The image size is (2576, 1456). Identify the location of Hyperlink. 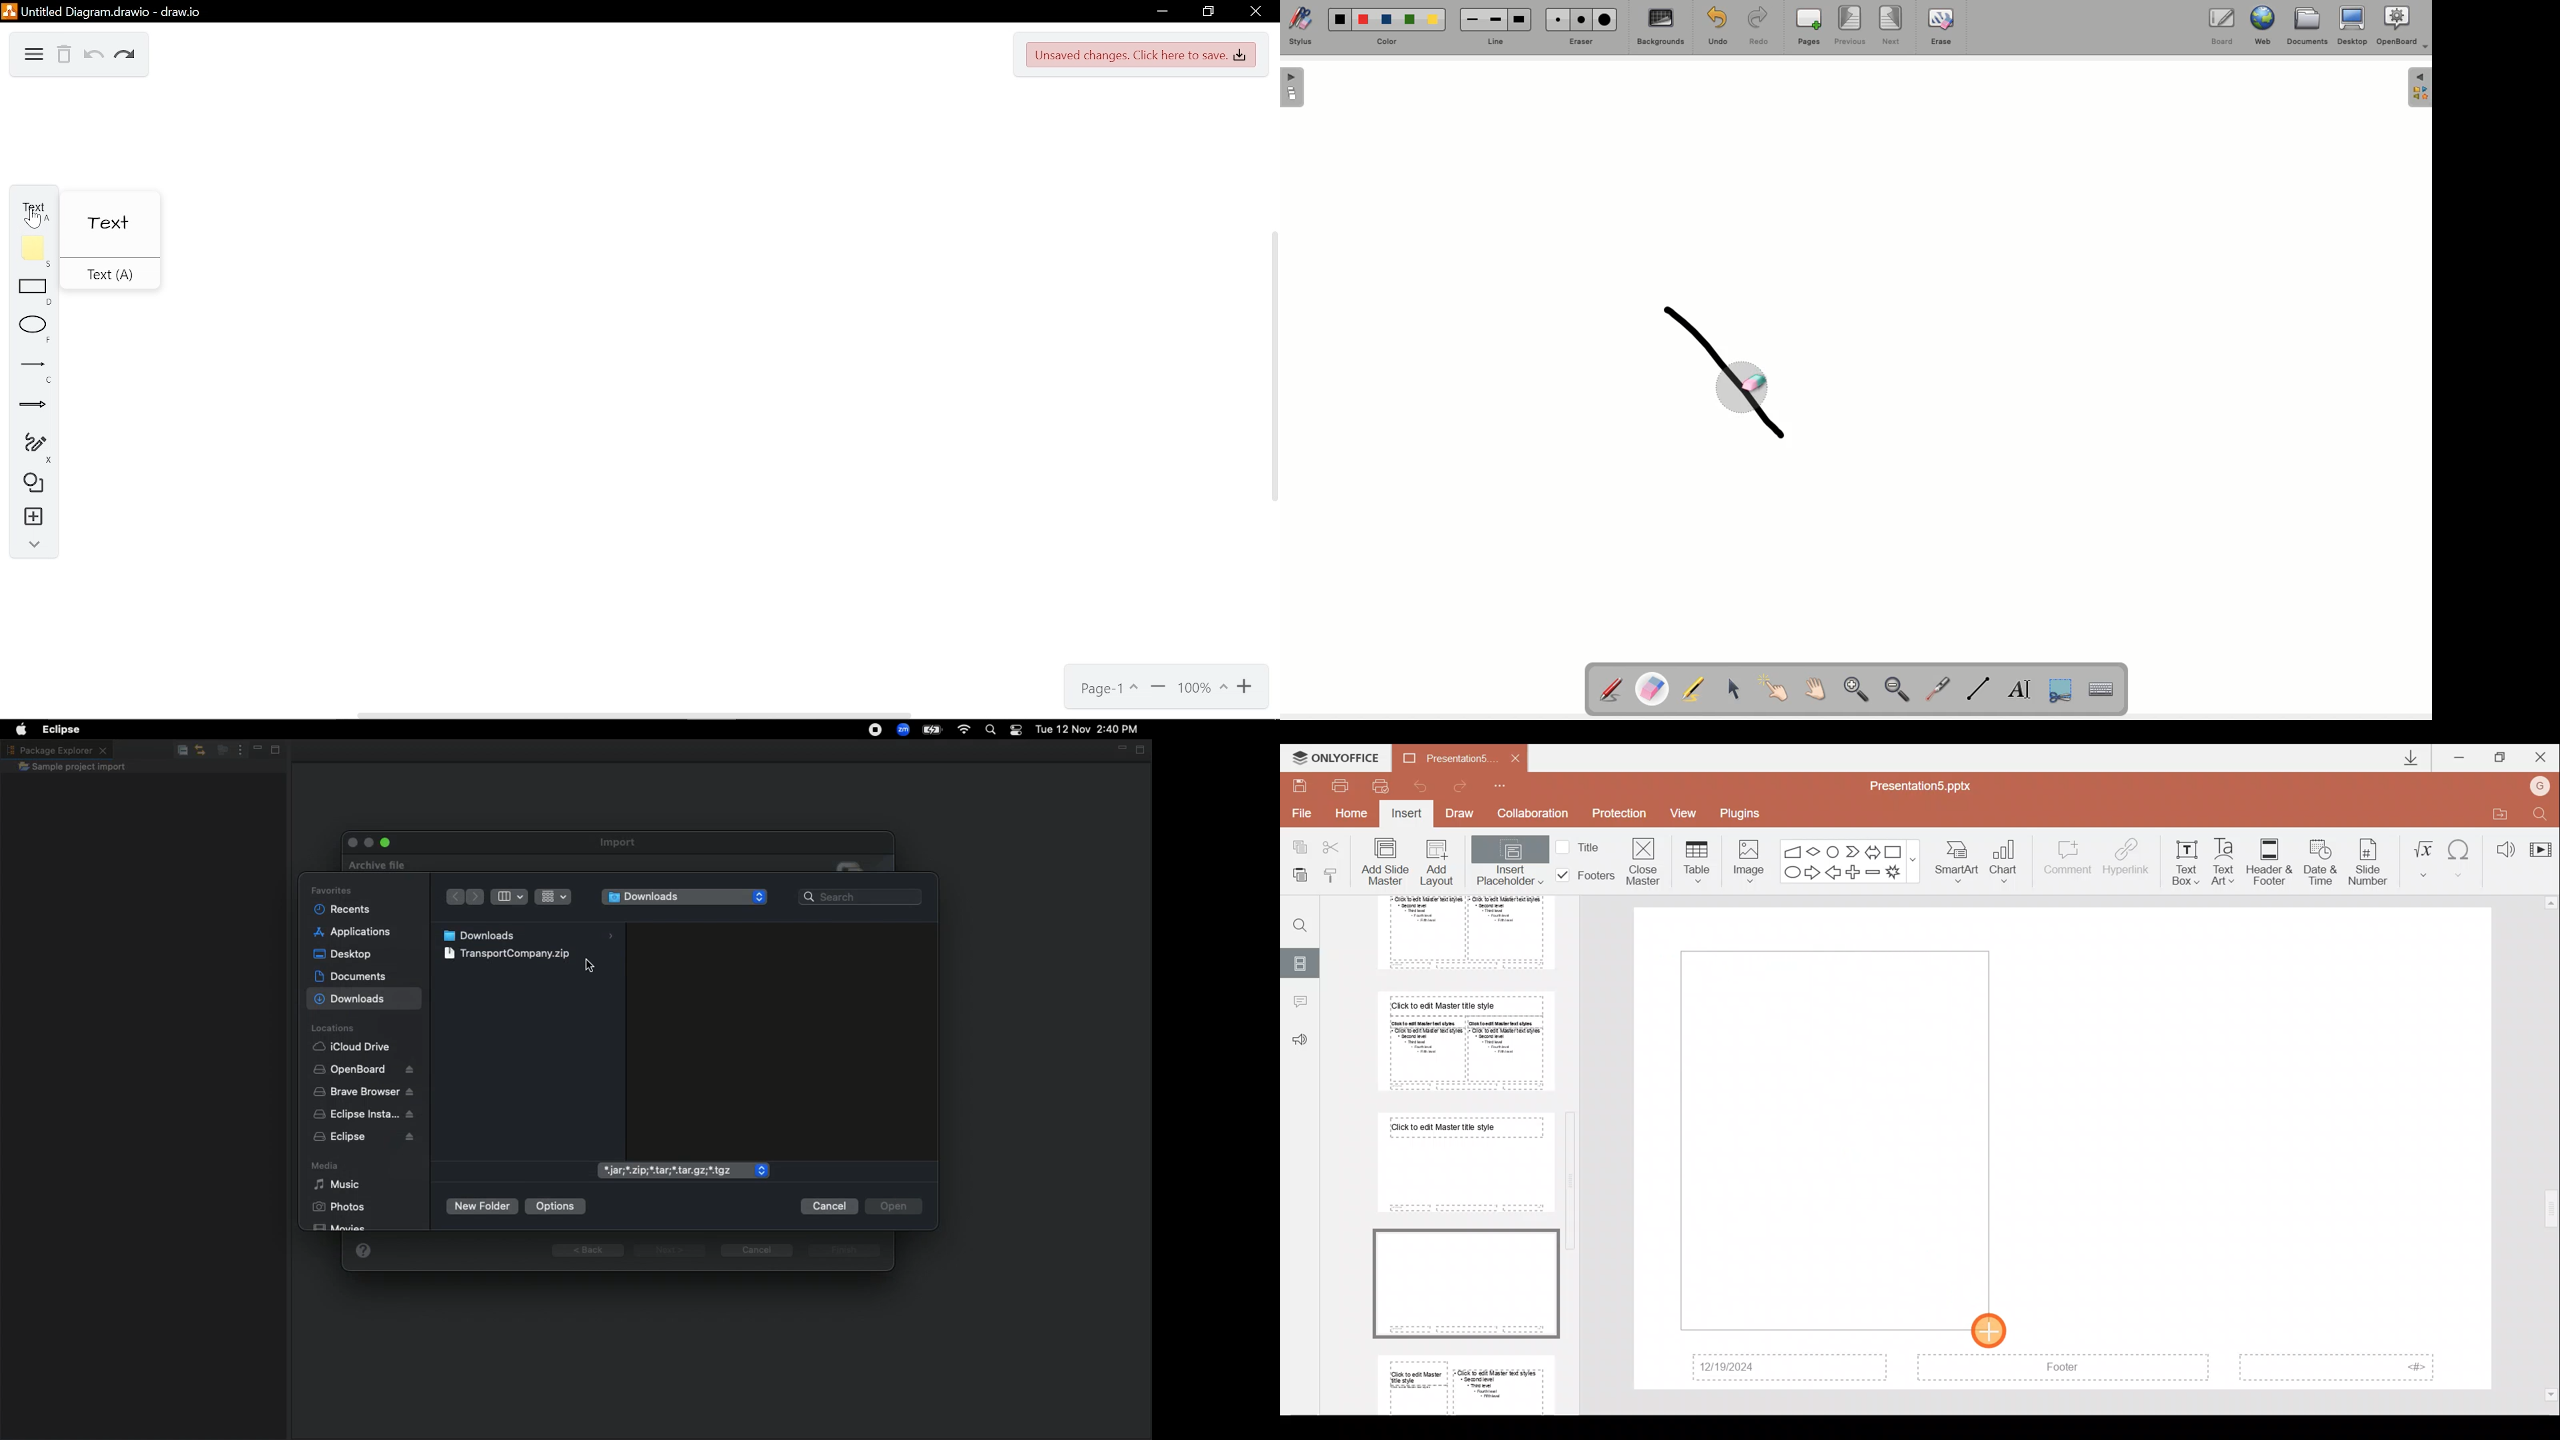
(2127, 859).